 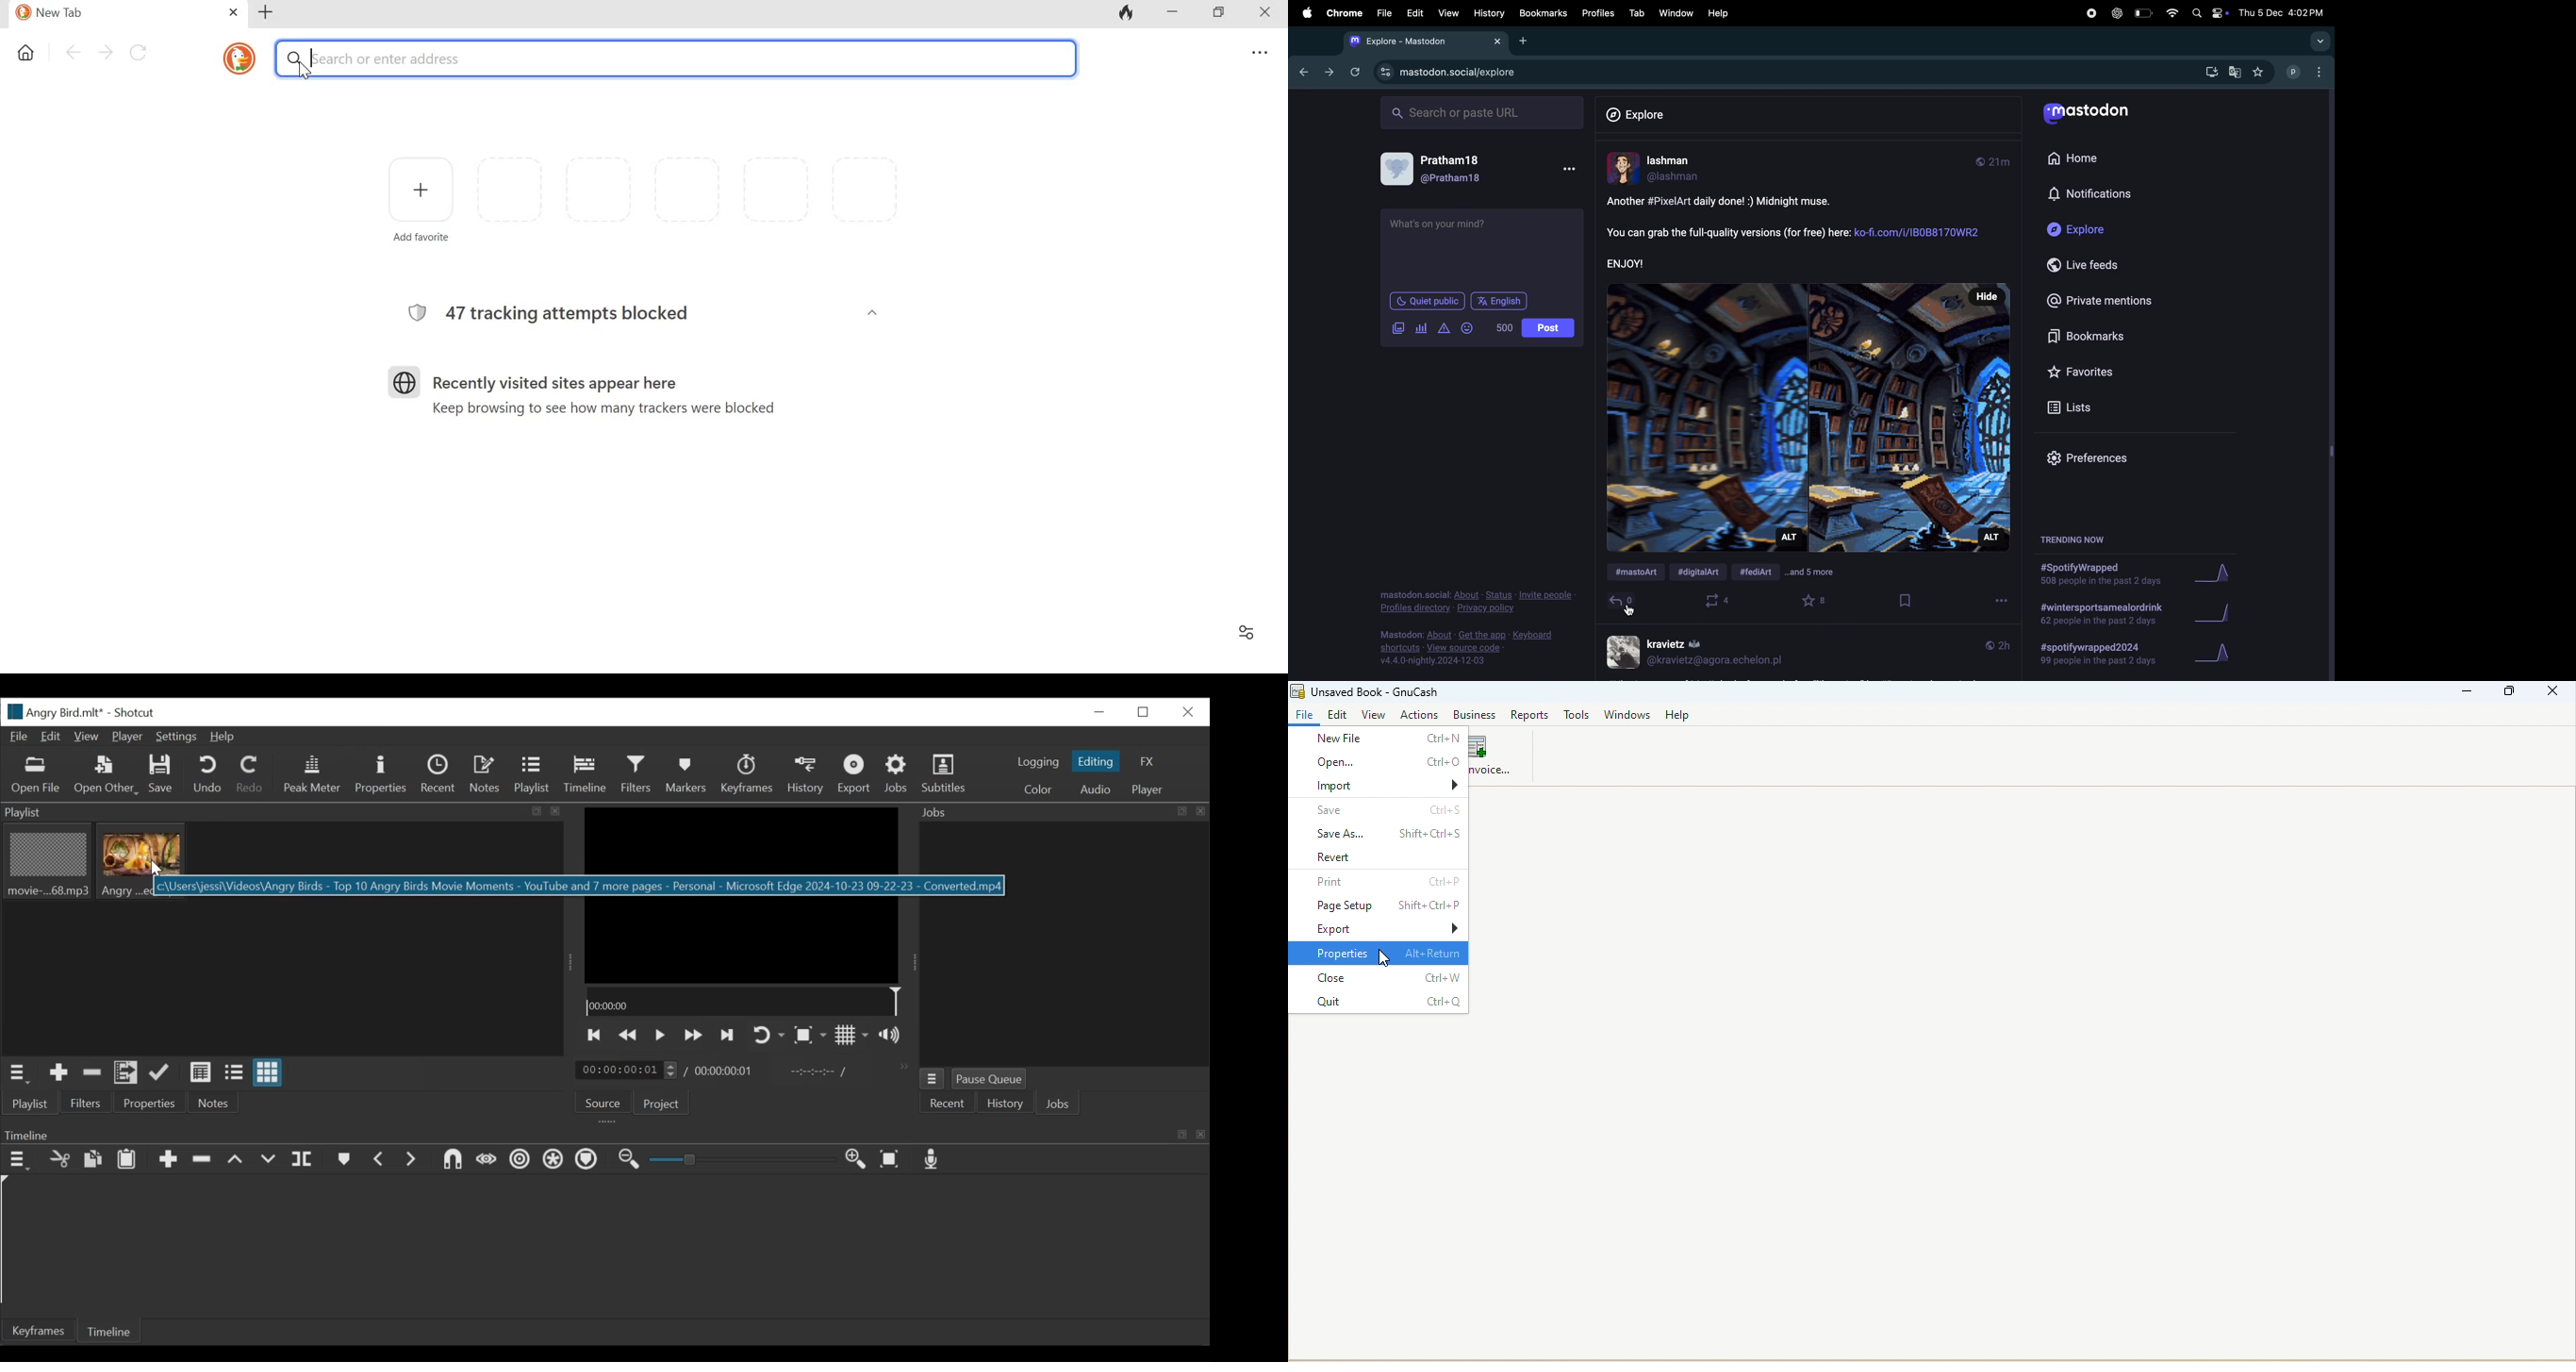 I want to click on Export, so click(x=854, y=775).